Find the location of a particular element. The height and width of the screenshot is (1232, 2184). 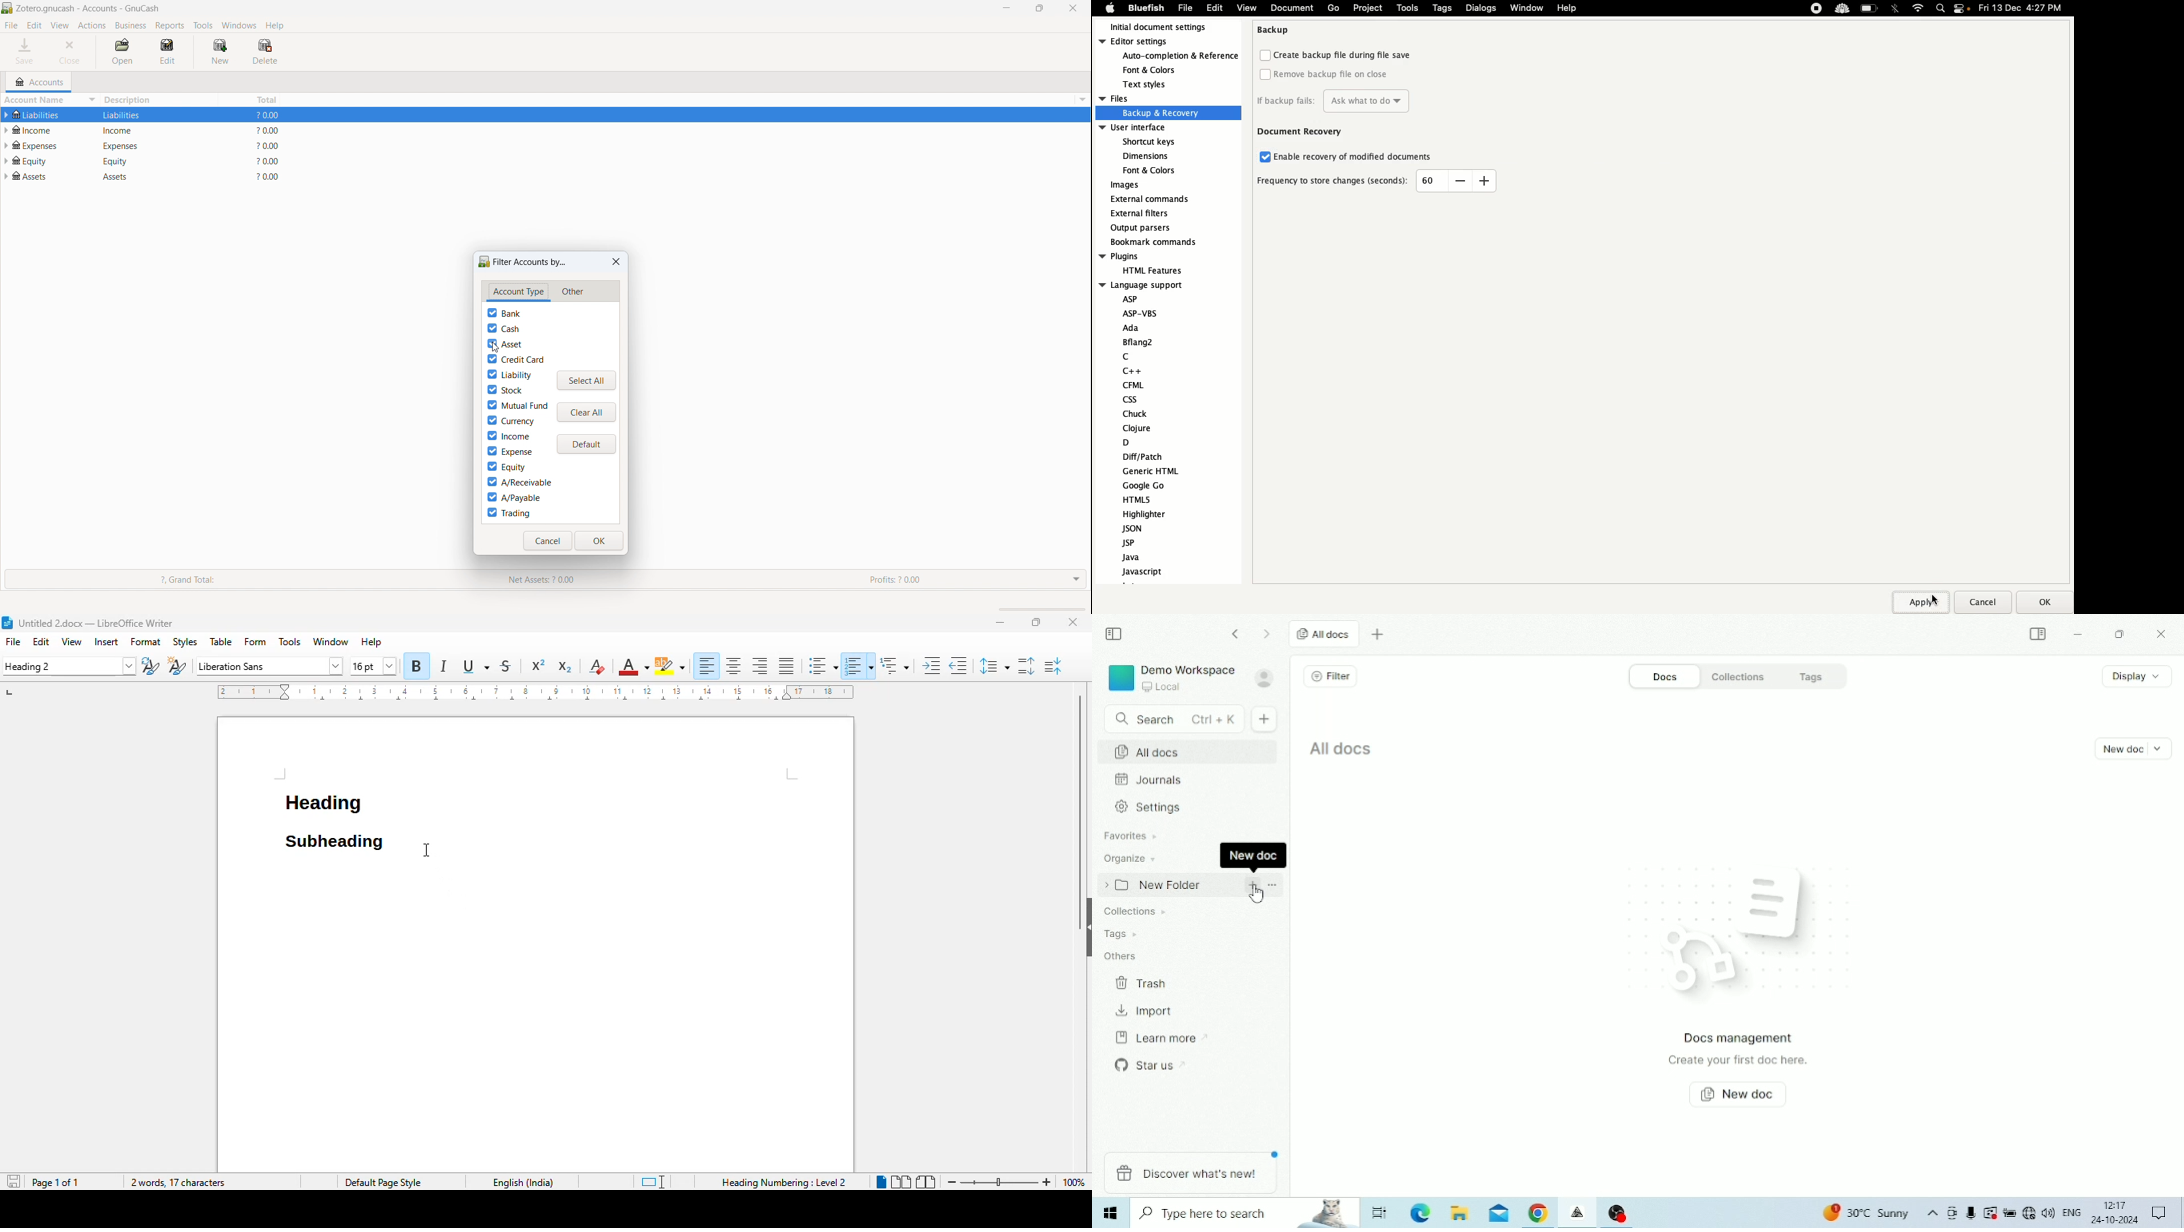

Document  is located at coordinates (1291, 9).